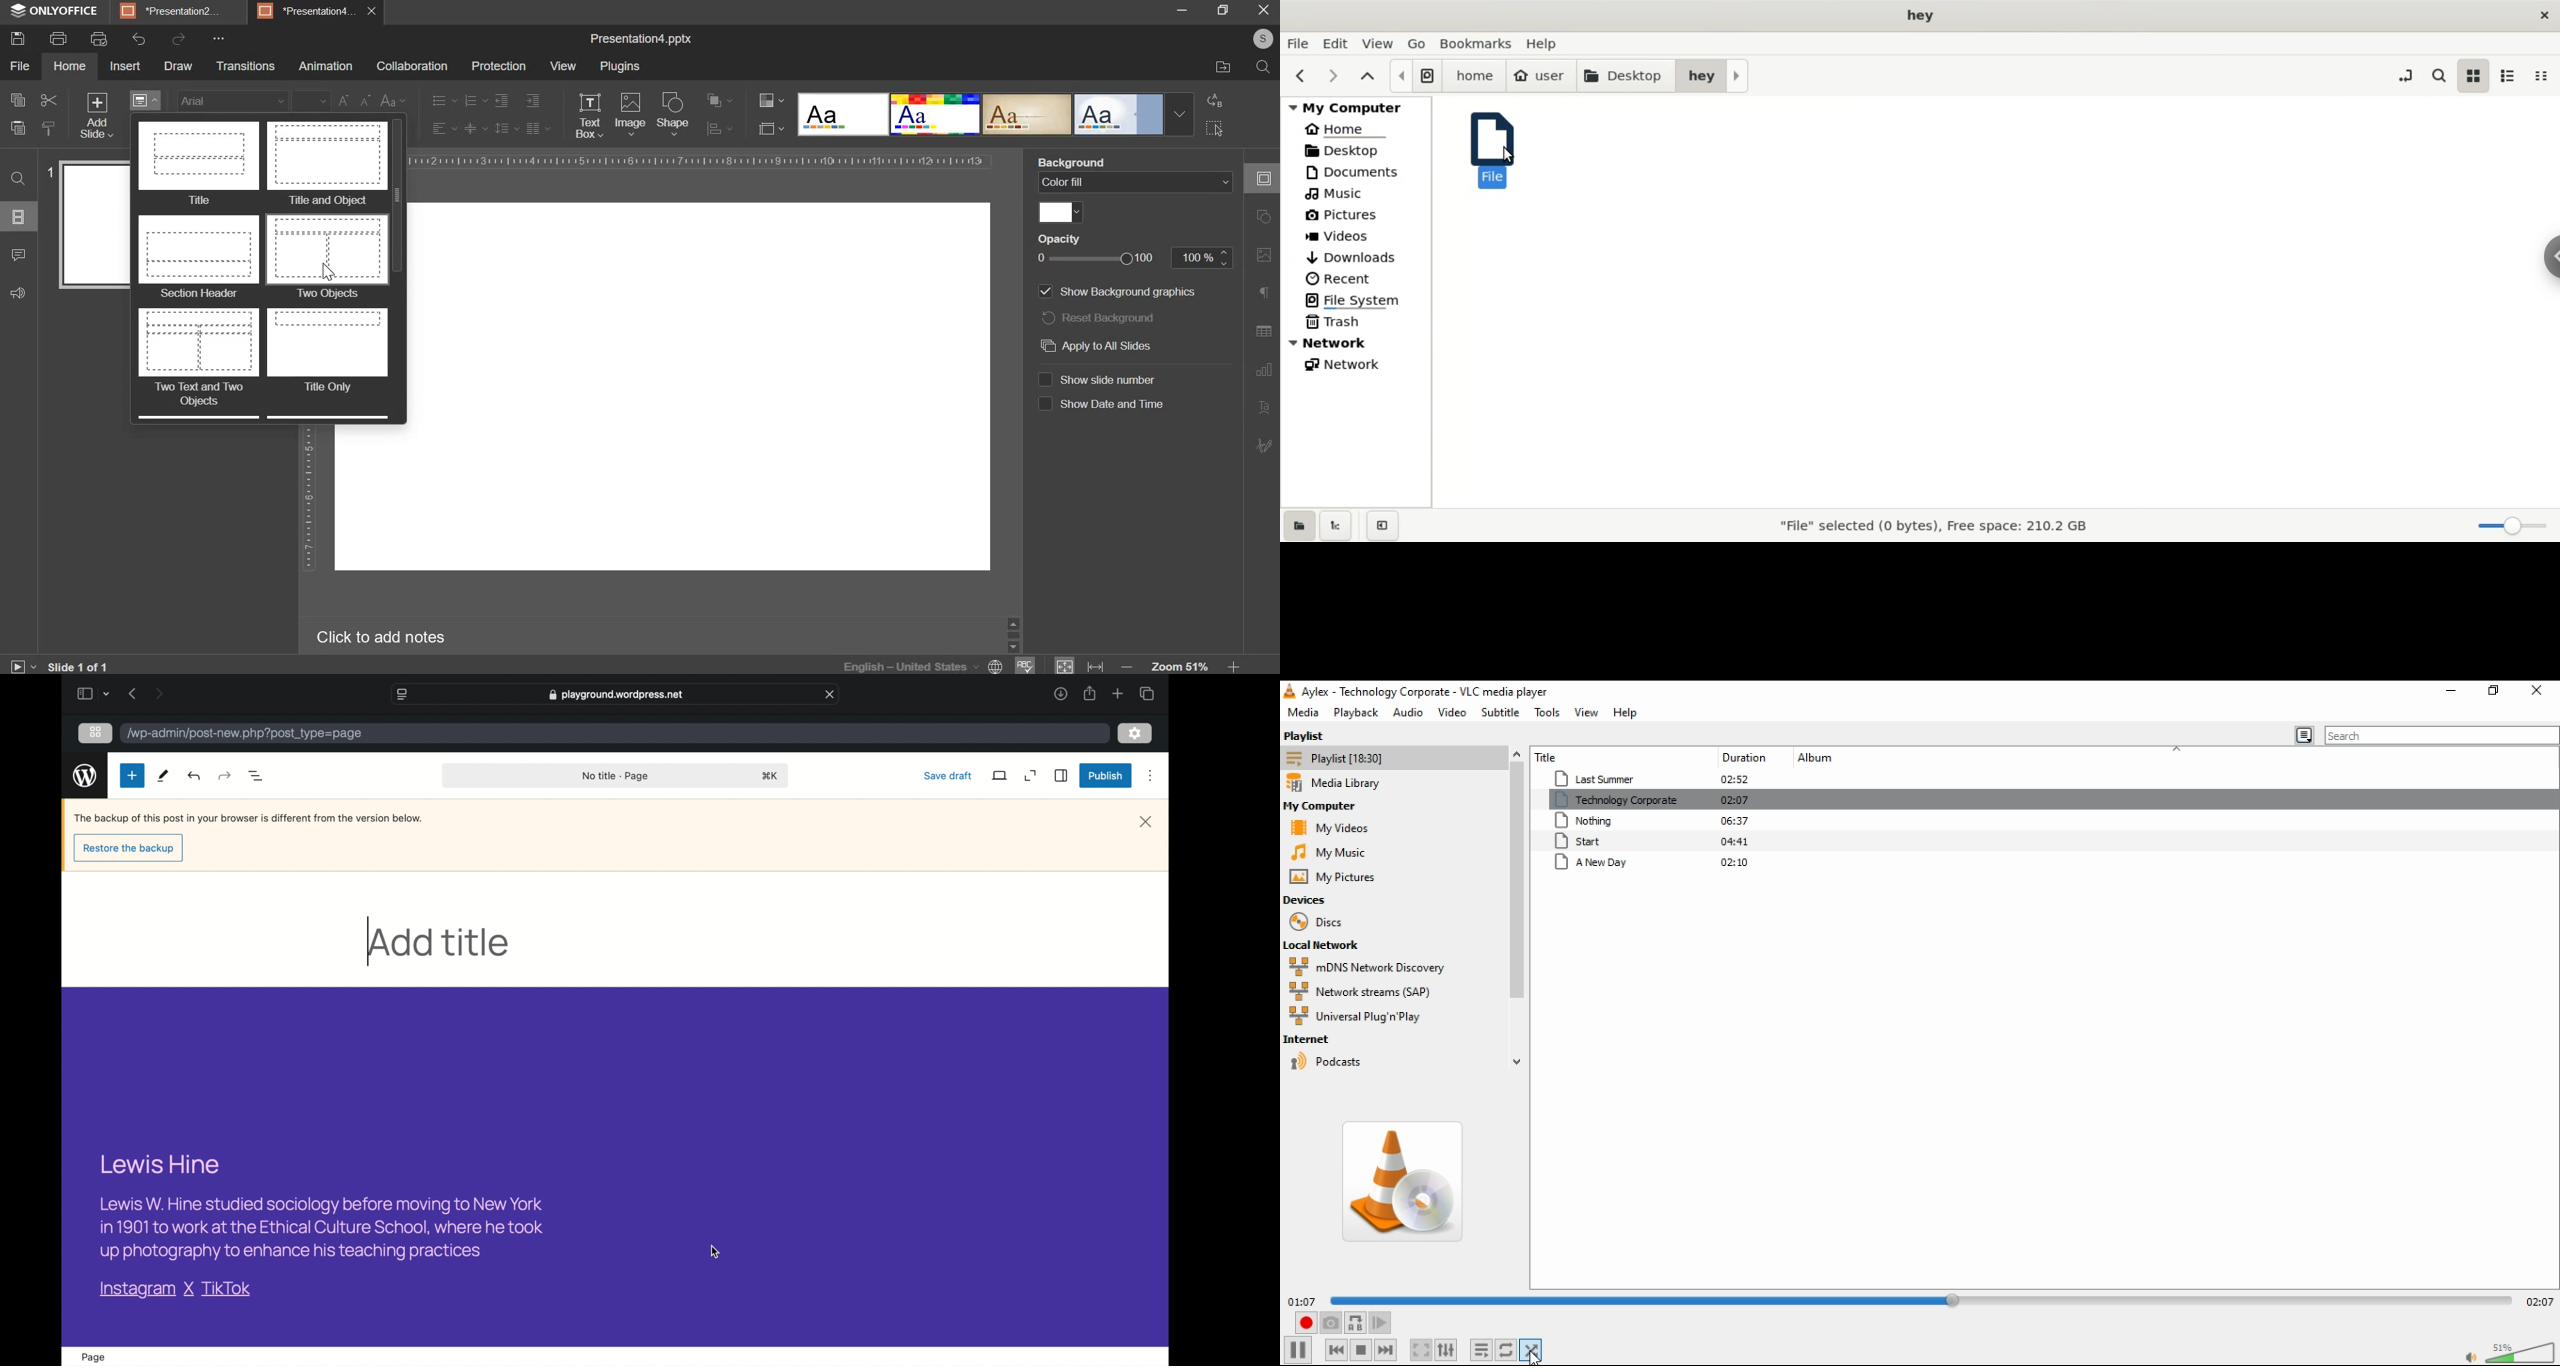 Image resolution: width=2576 pixels, height=1372 pixels. What do you see at coordinates (1547, 713) in the screenshot?
I see `tools` at bounding box center [1547, 713].